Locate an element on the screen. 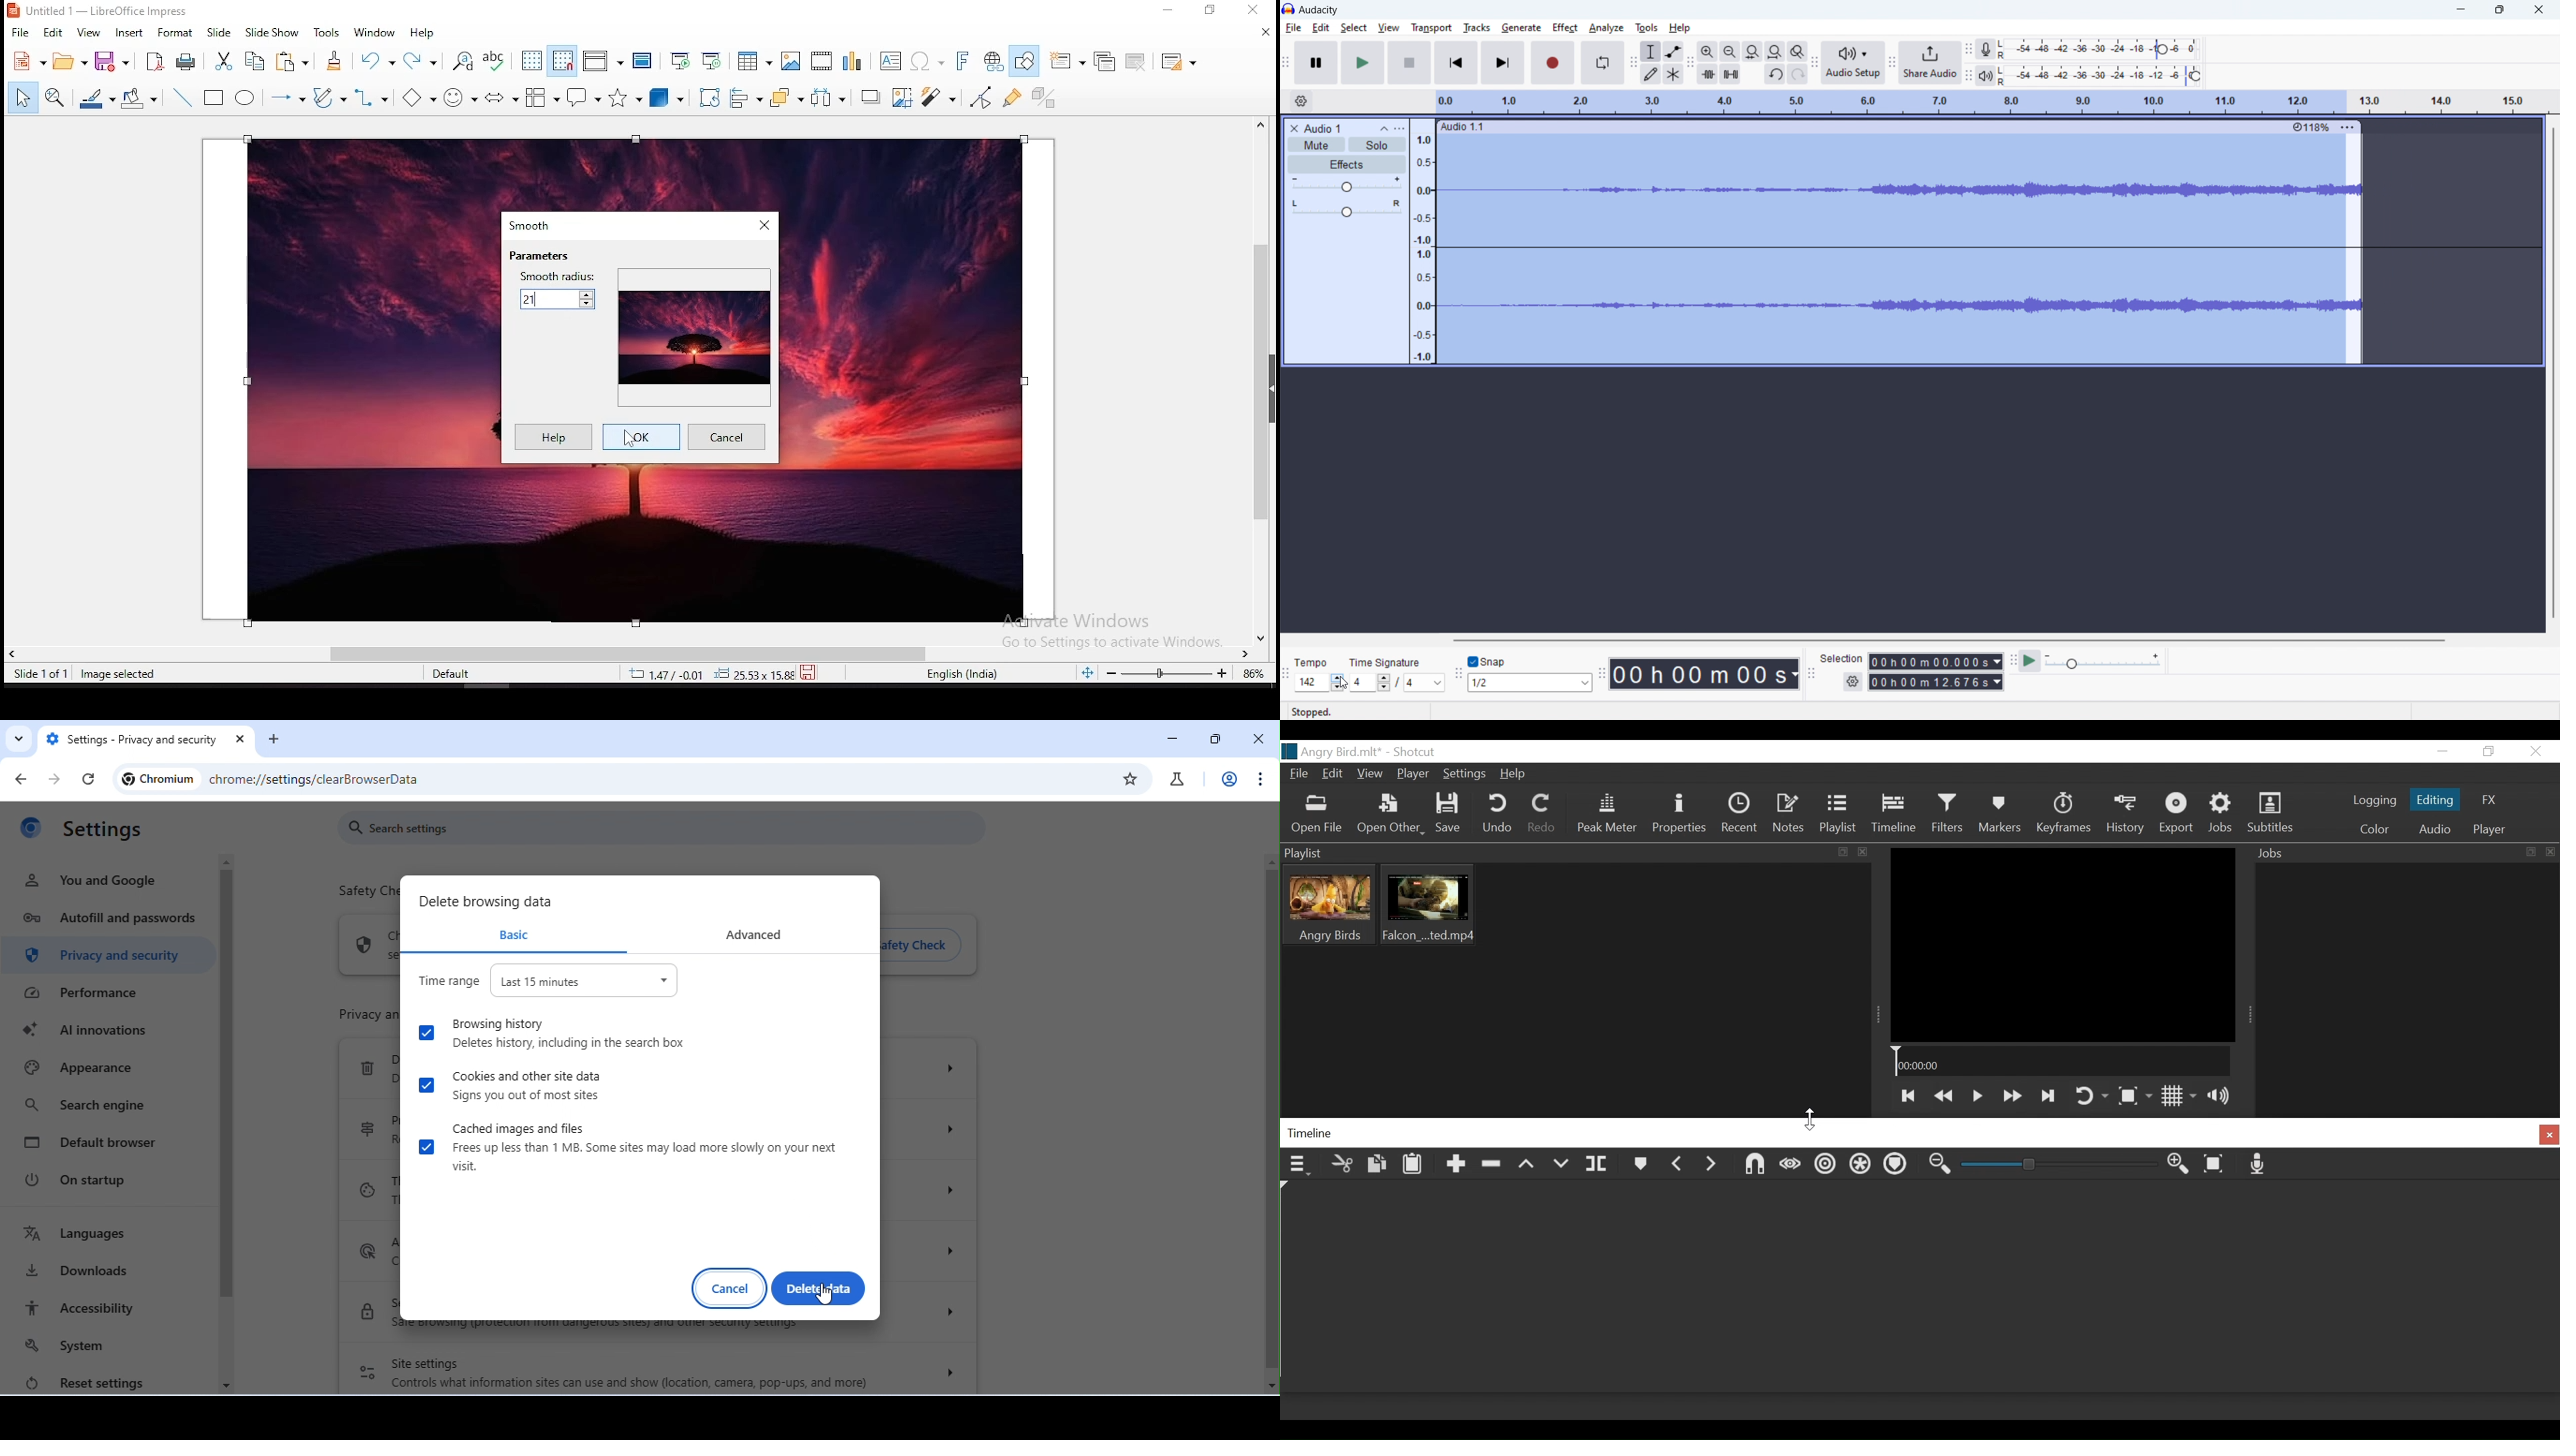 The image size is (2576, 1456). Zoom Slider is located at coordinates (2061, 1167).